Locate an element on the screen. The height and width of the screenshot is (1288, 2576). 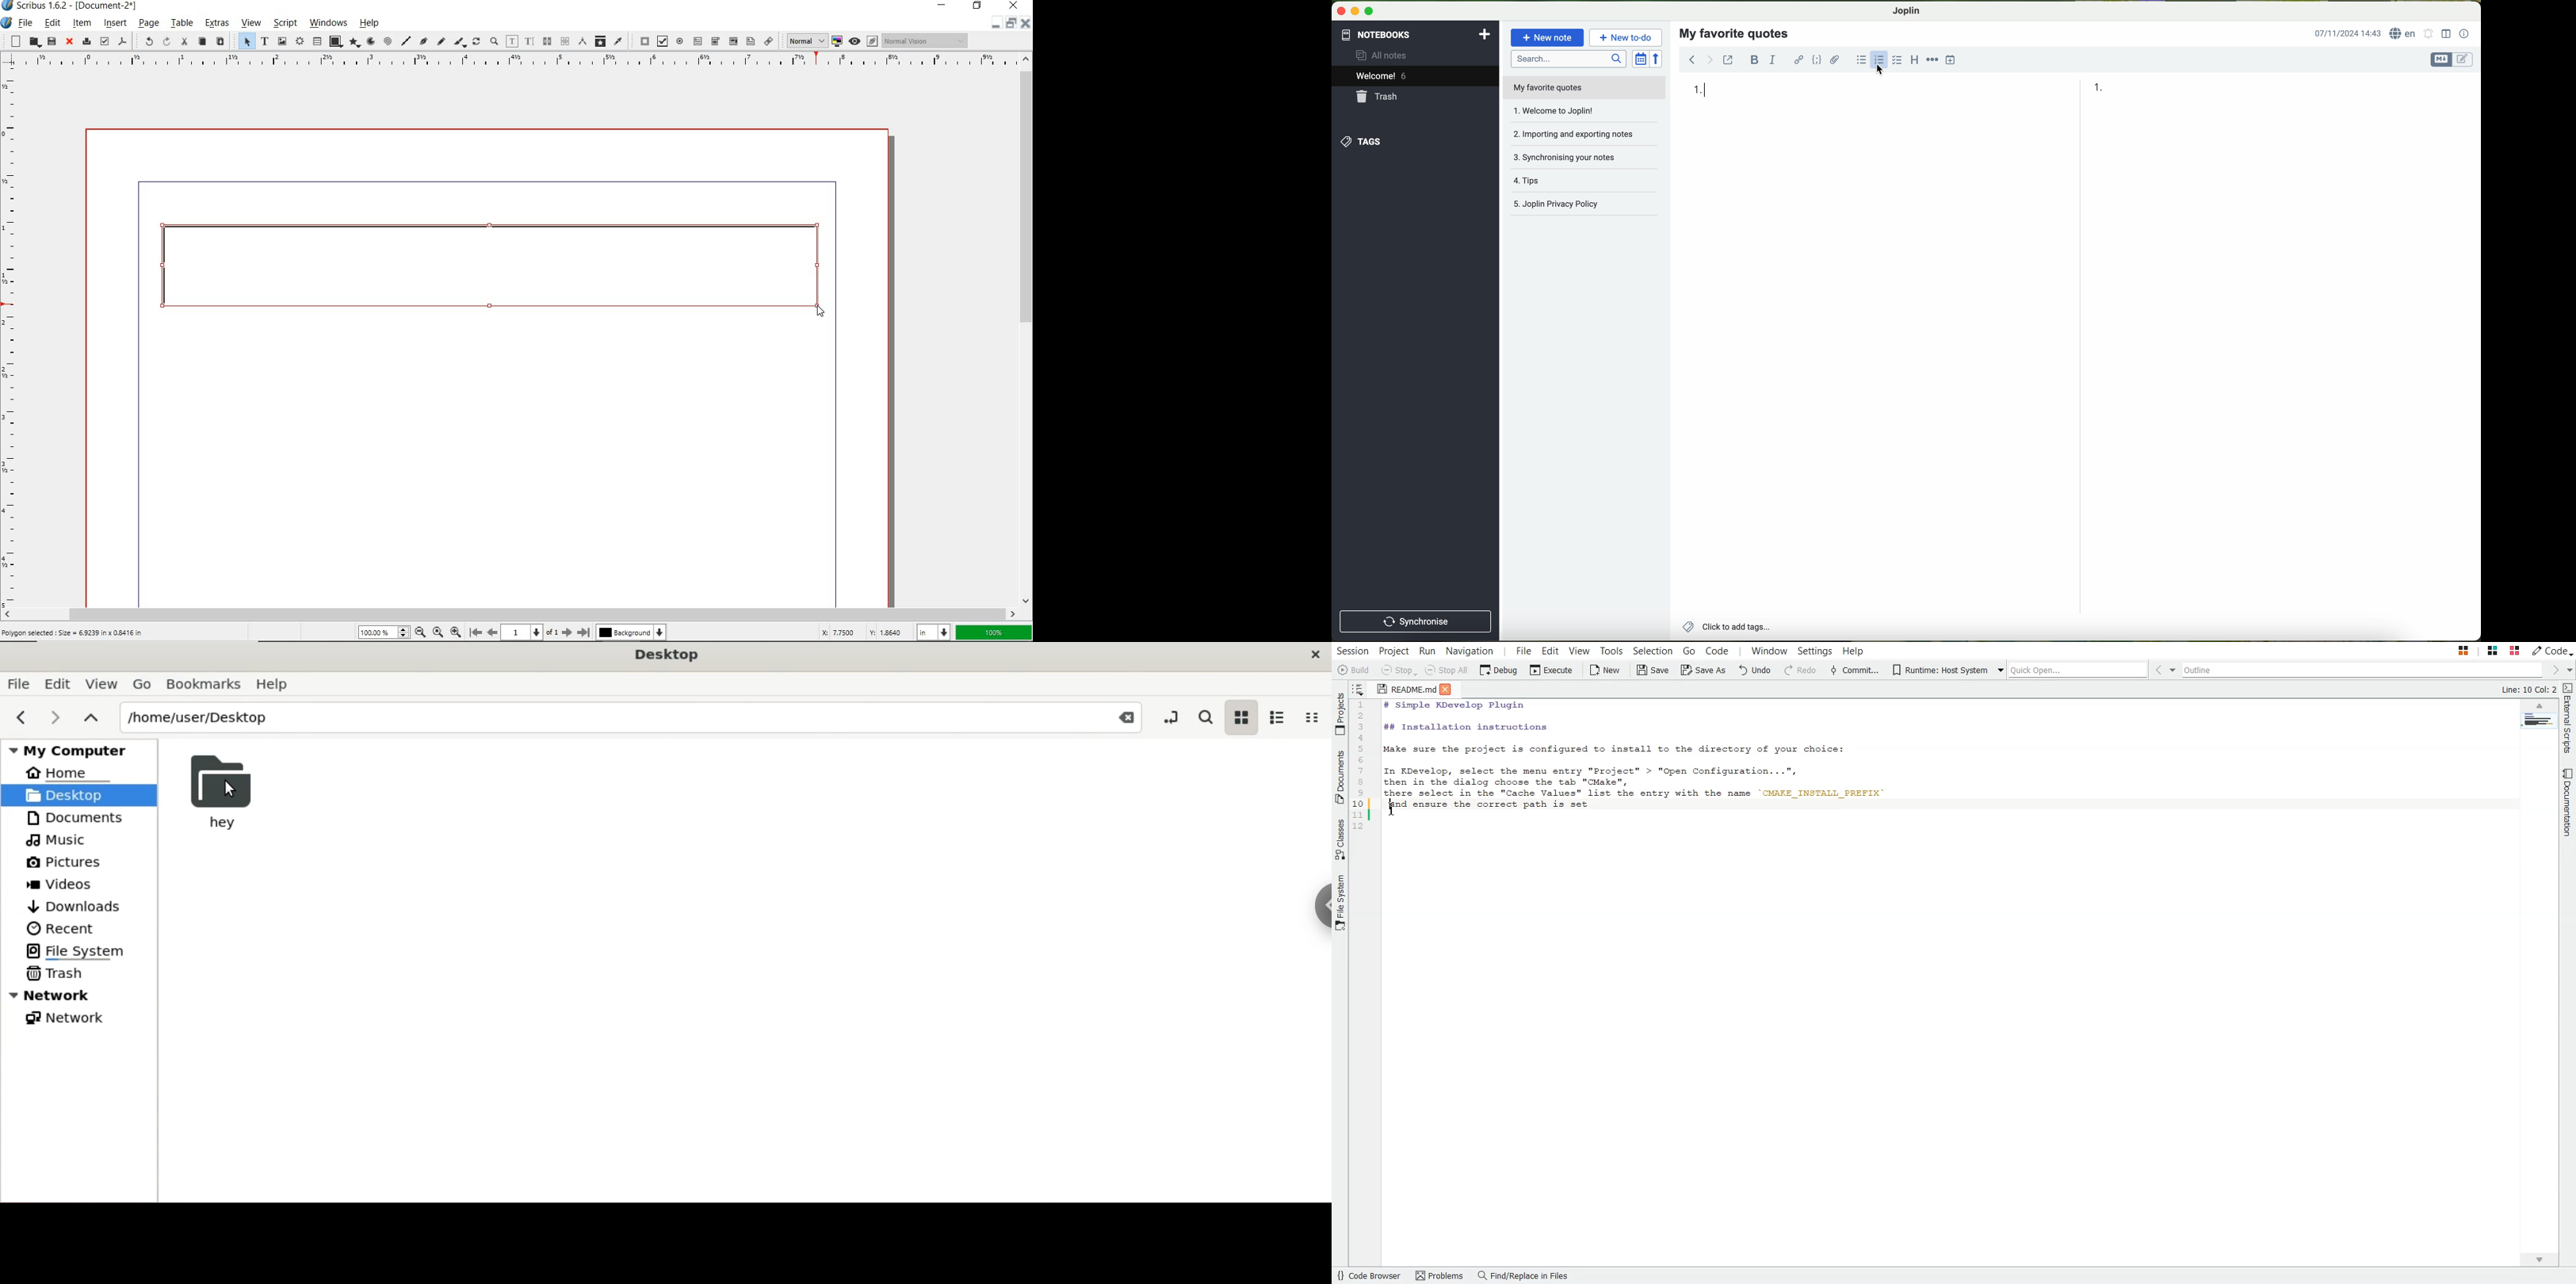
zoom in or zoom out is located at coordinates (494, 41).